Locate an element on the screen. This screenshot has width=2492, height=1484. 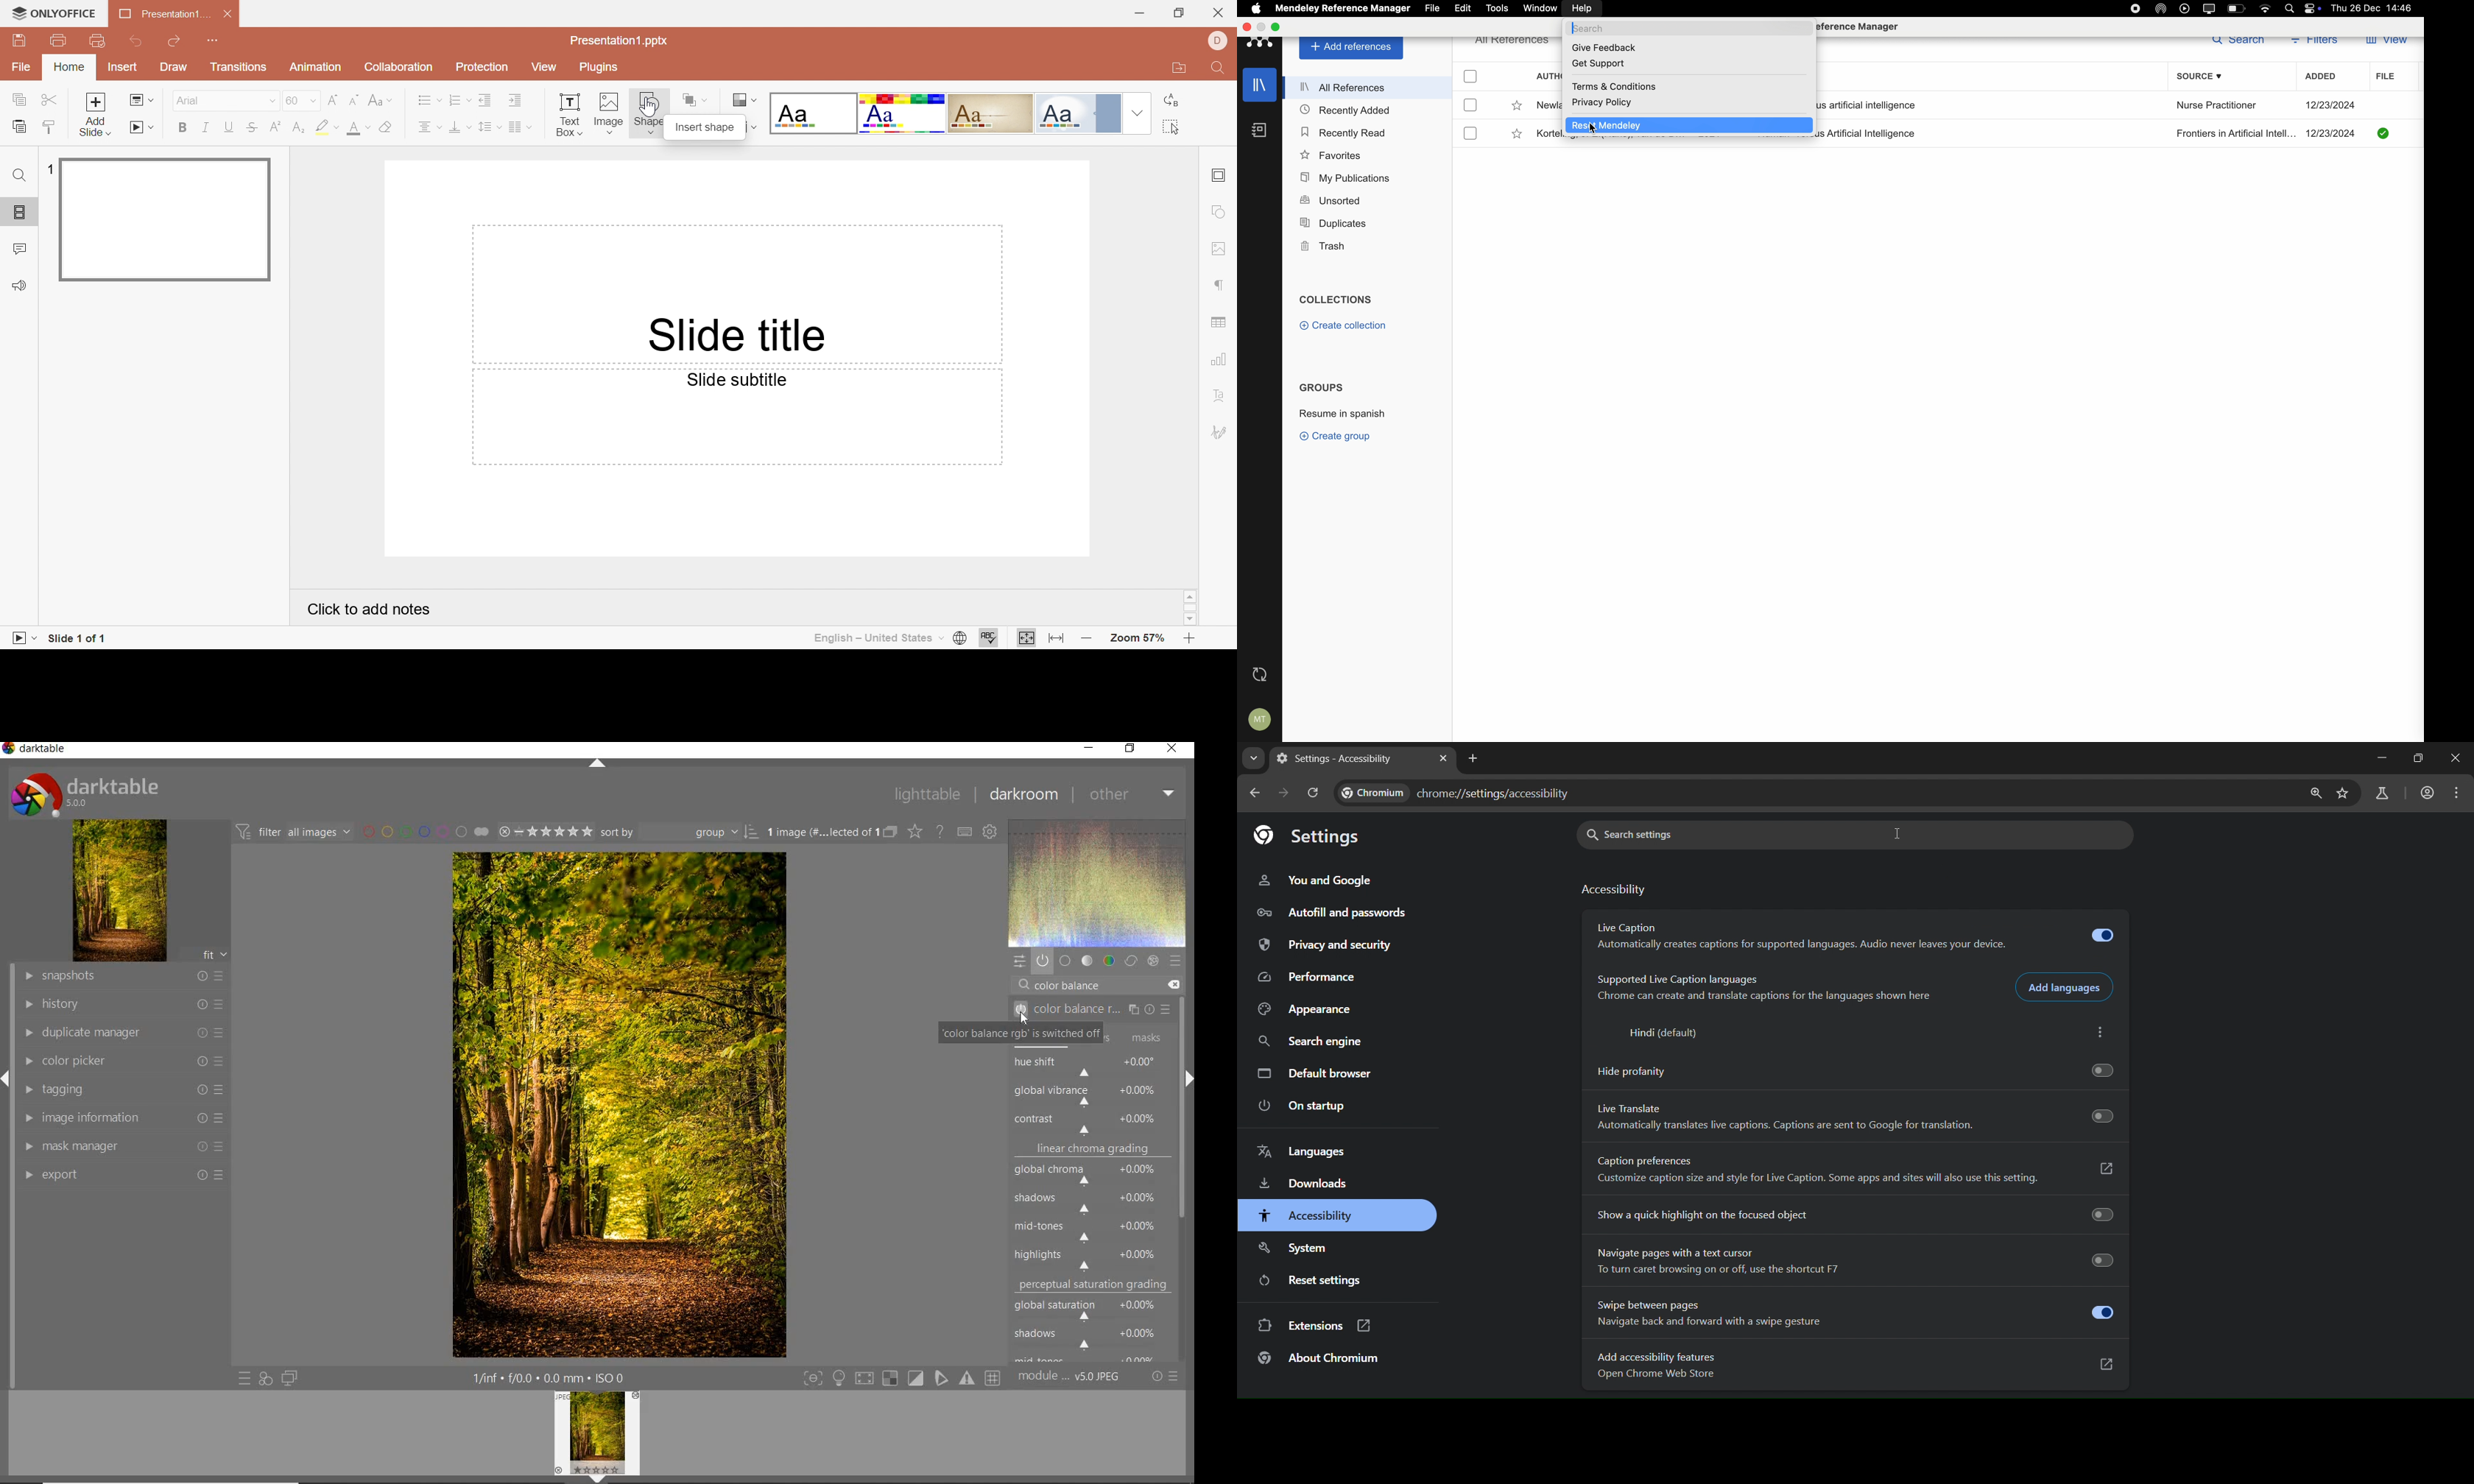
Zoom in is located at coordinates (1190, 640).